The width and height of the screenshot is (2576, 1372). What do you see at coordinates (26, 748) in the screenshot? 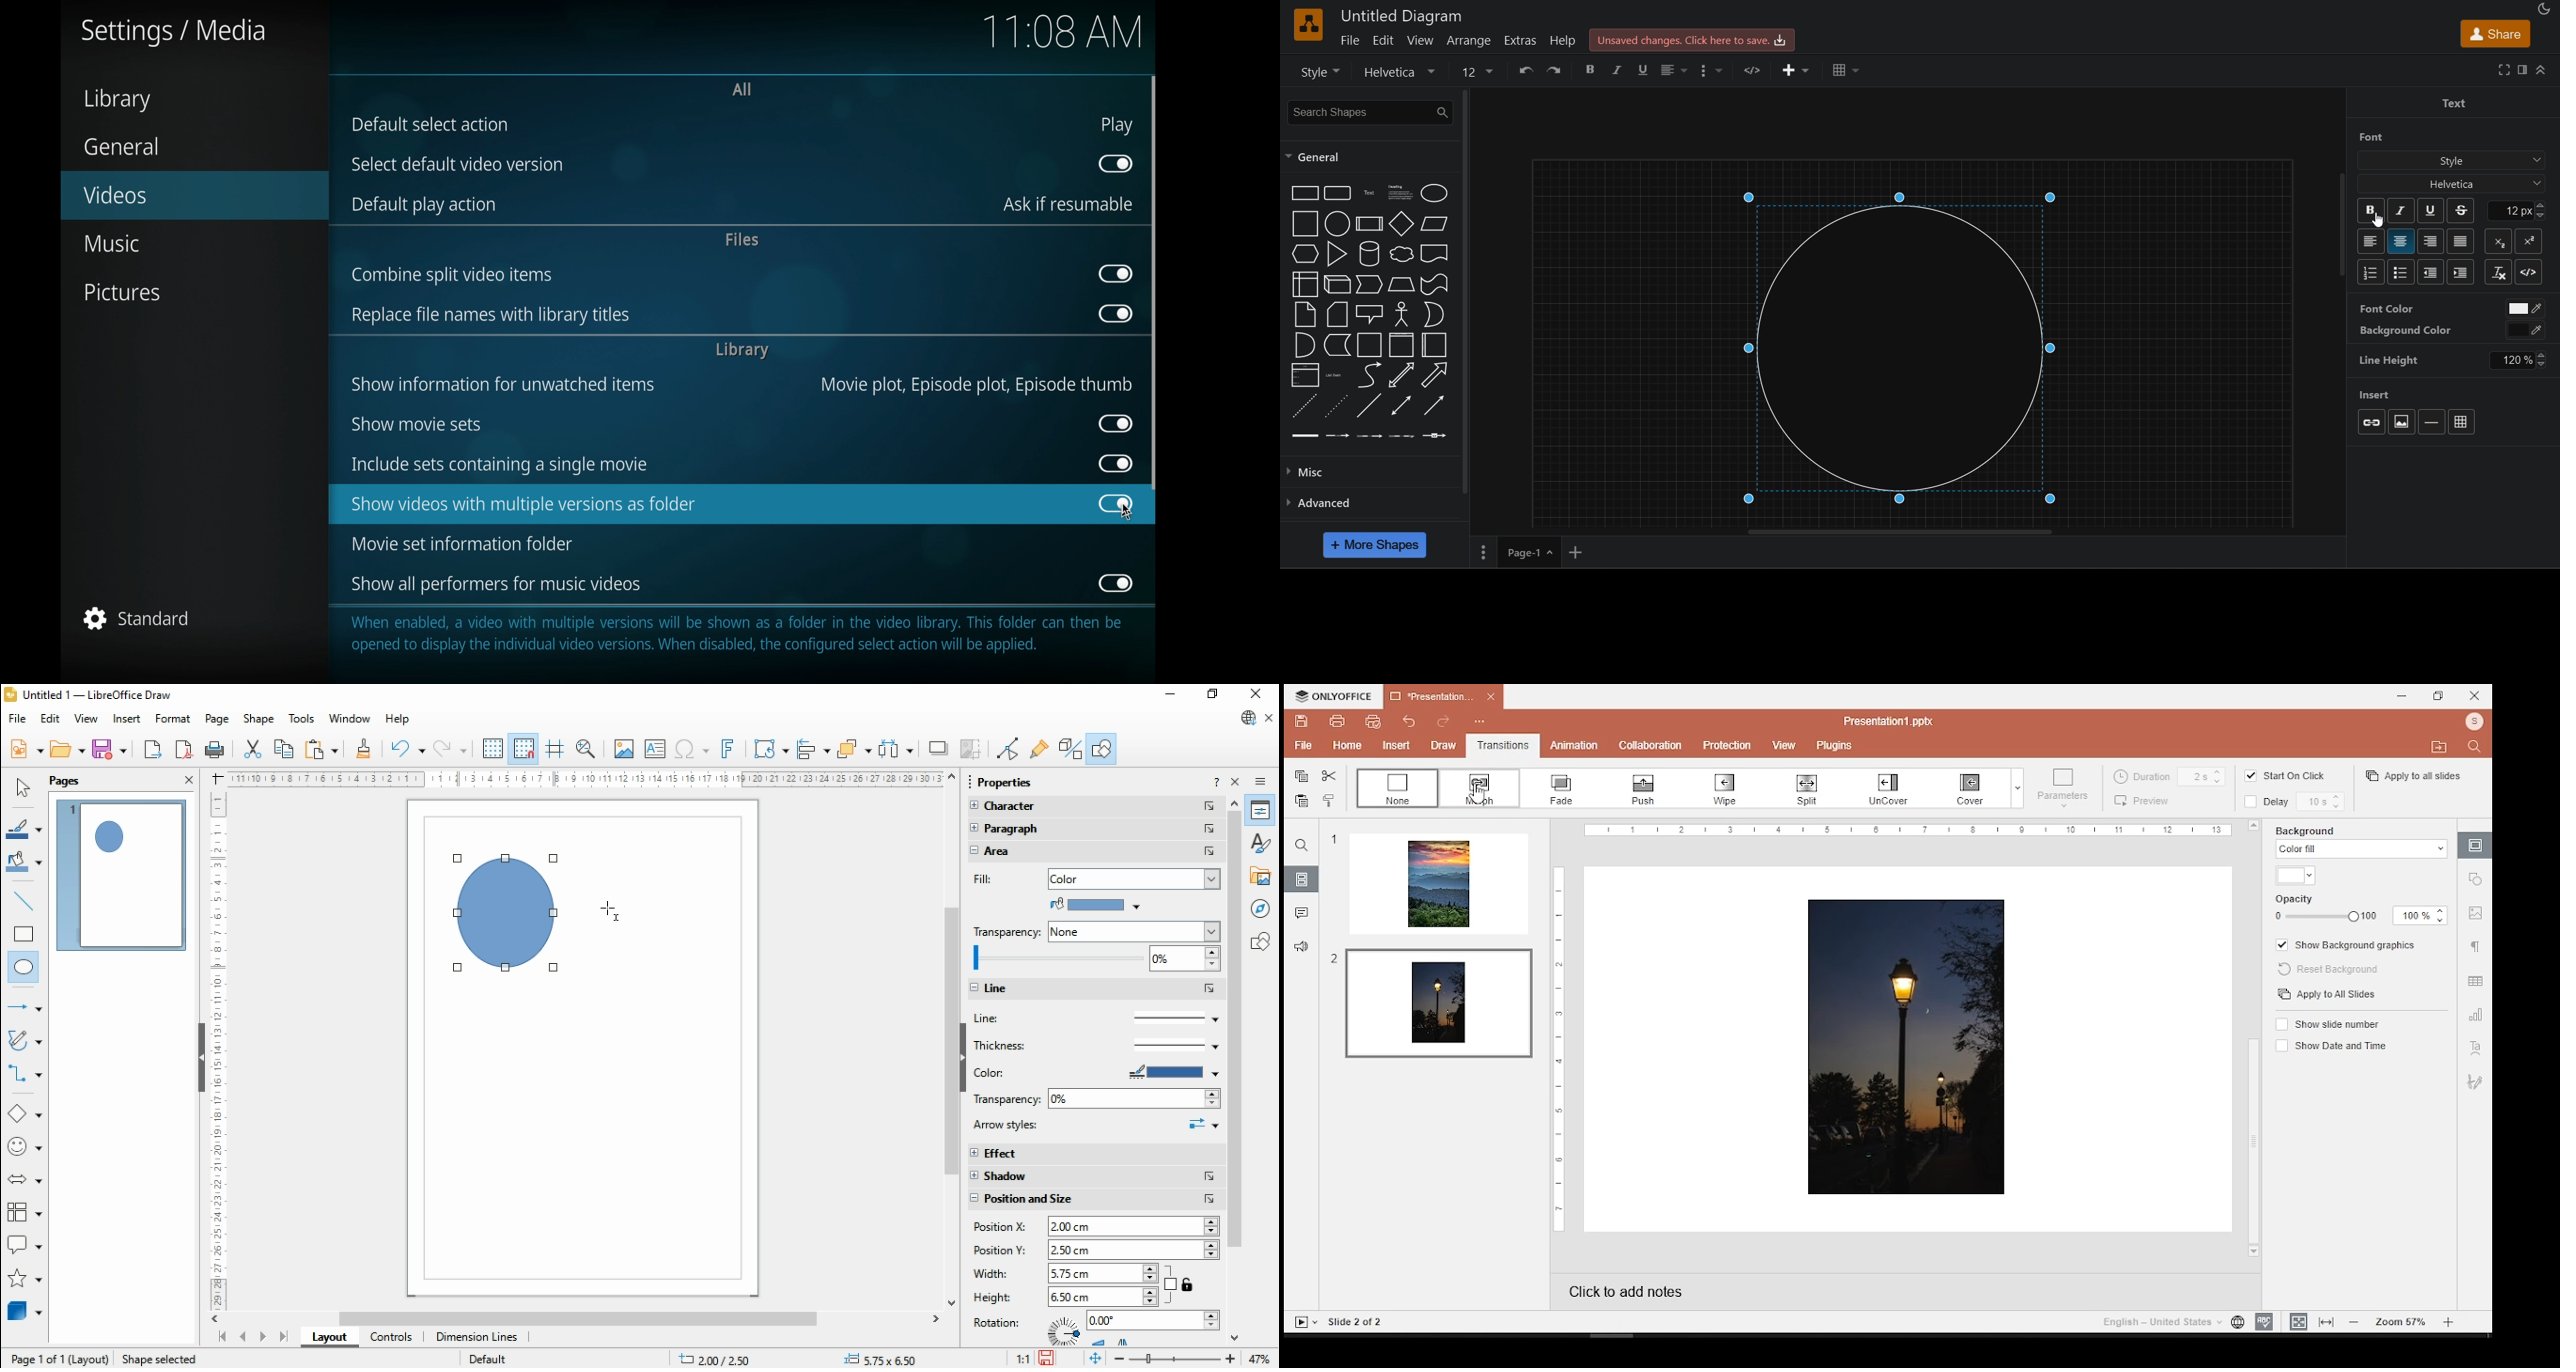
I see `new` at bounding box center [26, 748].